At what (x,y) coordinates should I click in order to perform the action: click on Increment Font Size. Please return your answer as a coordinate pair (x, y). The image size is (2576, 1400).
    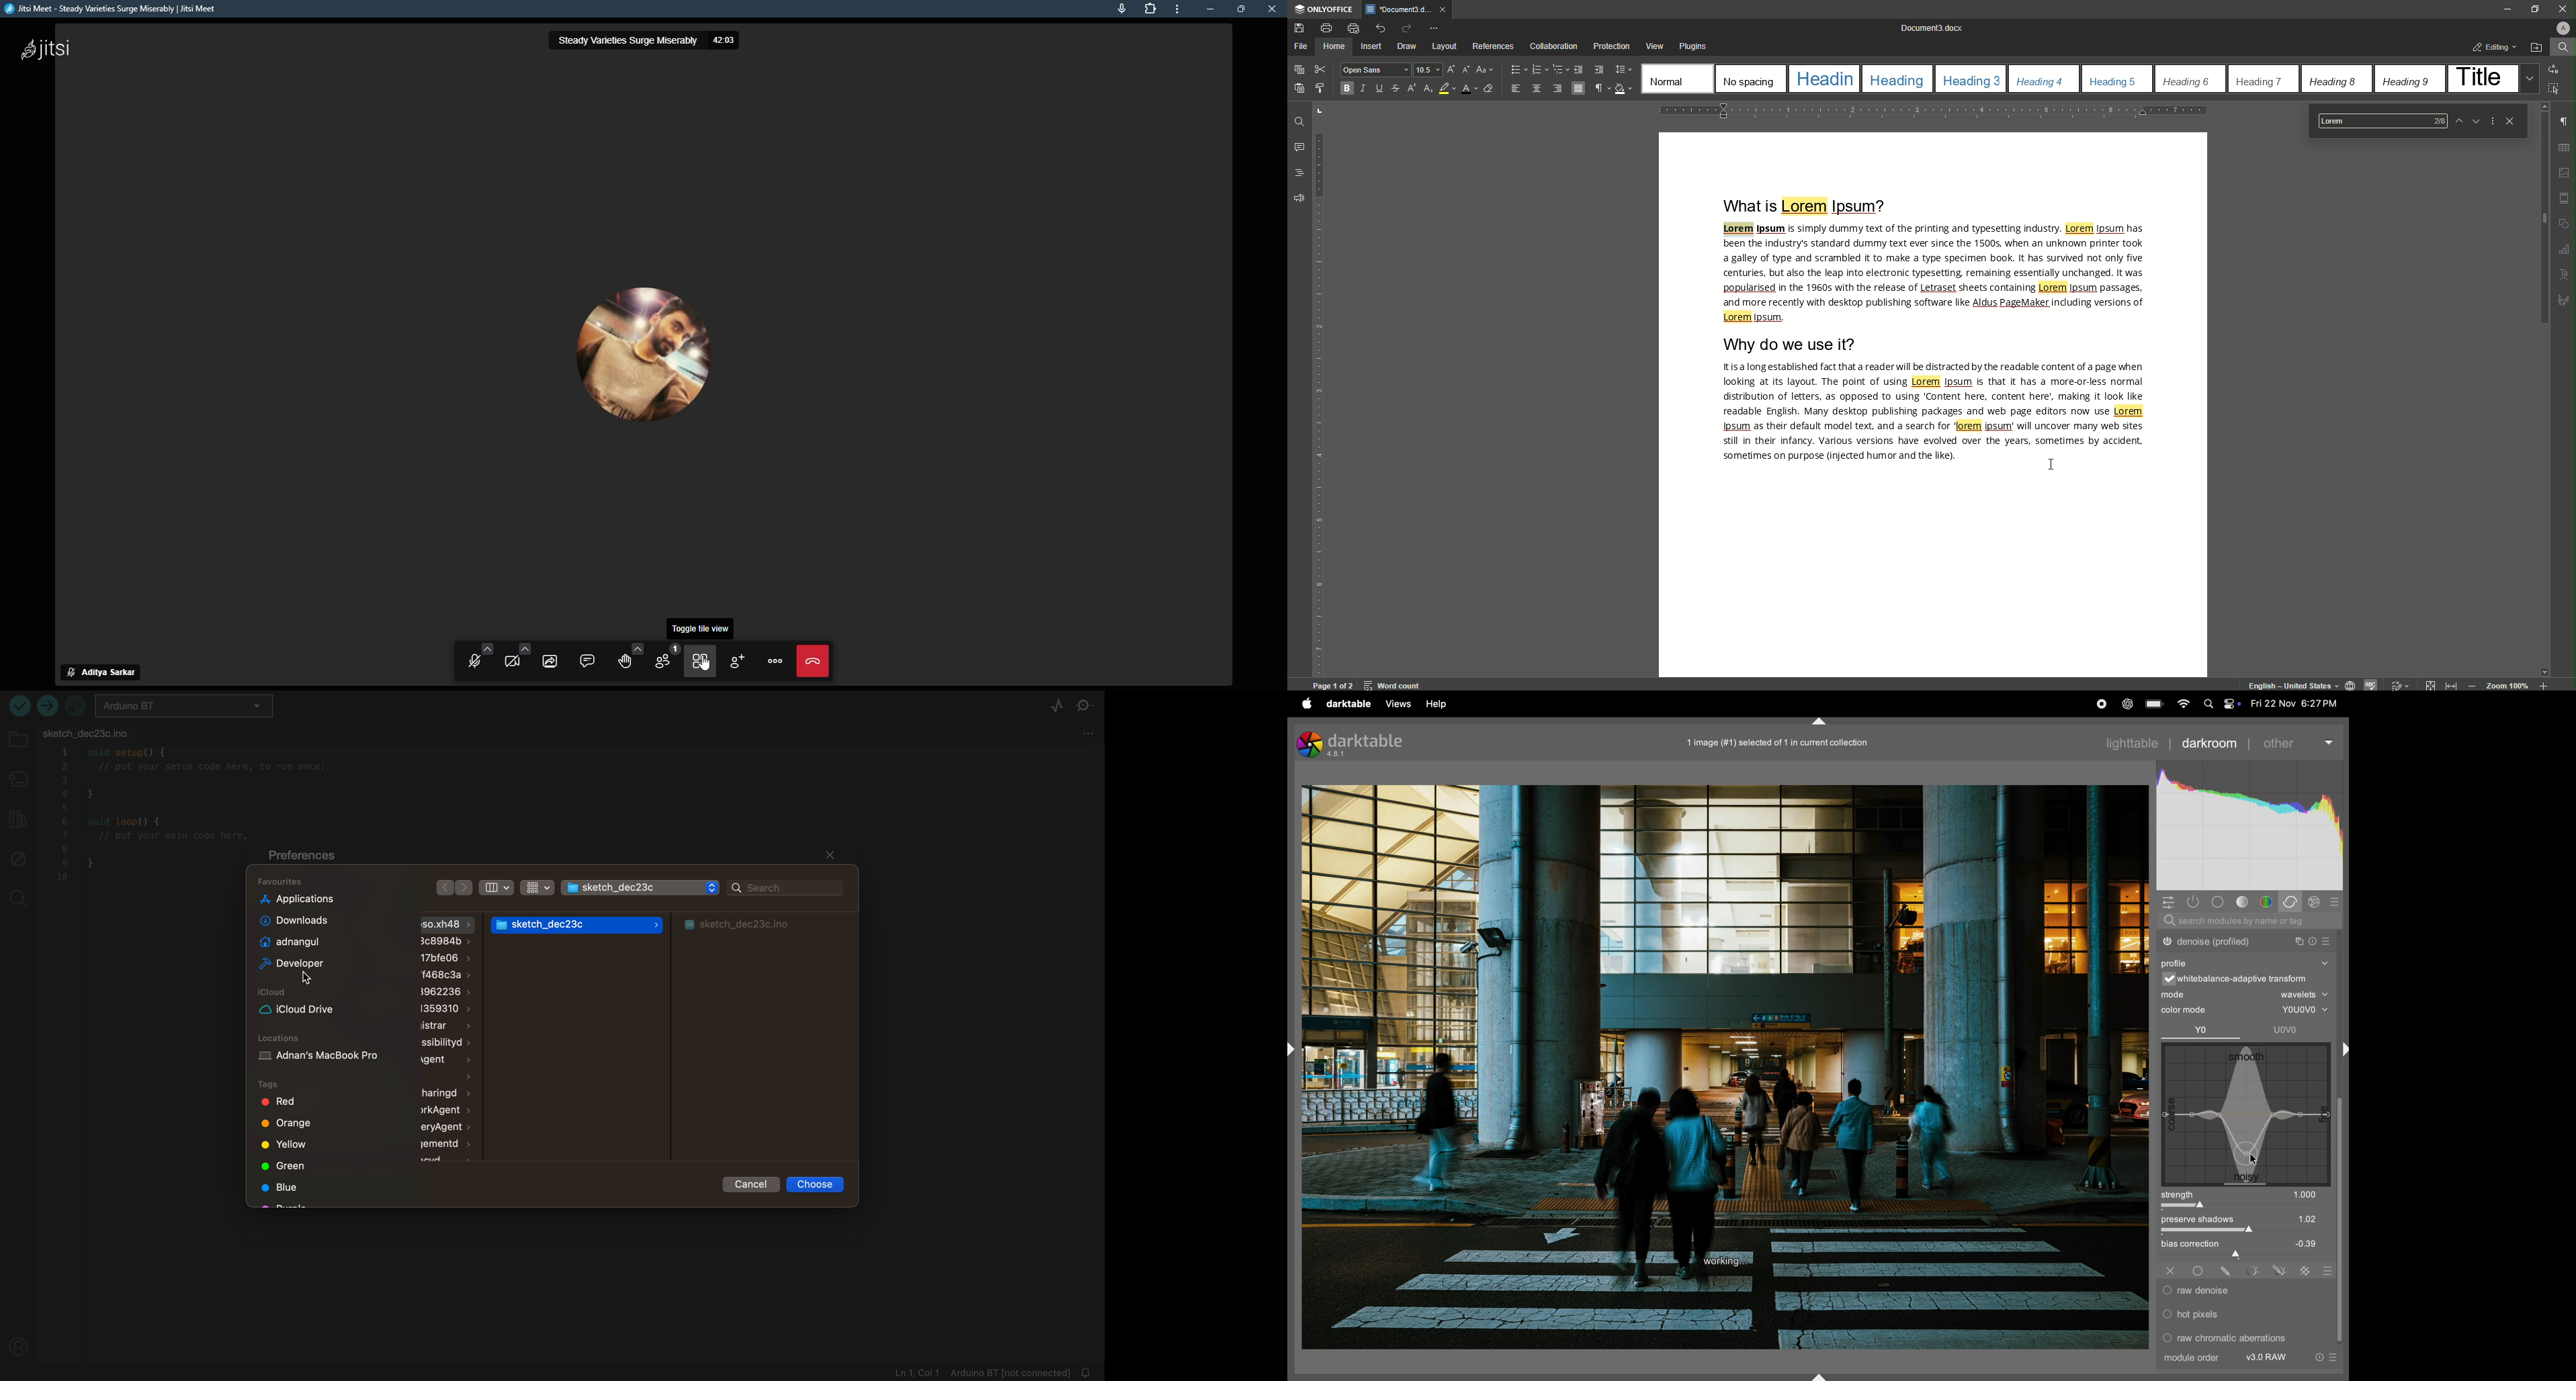
    Looking at the image, I should click on (1449, 70).